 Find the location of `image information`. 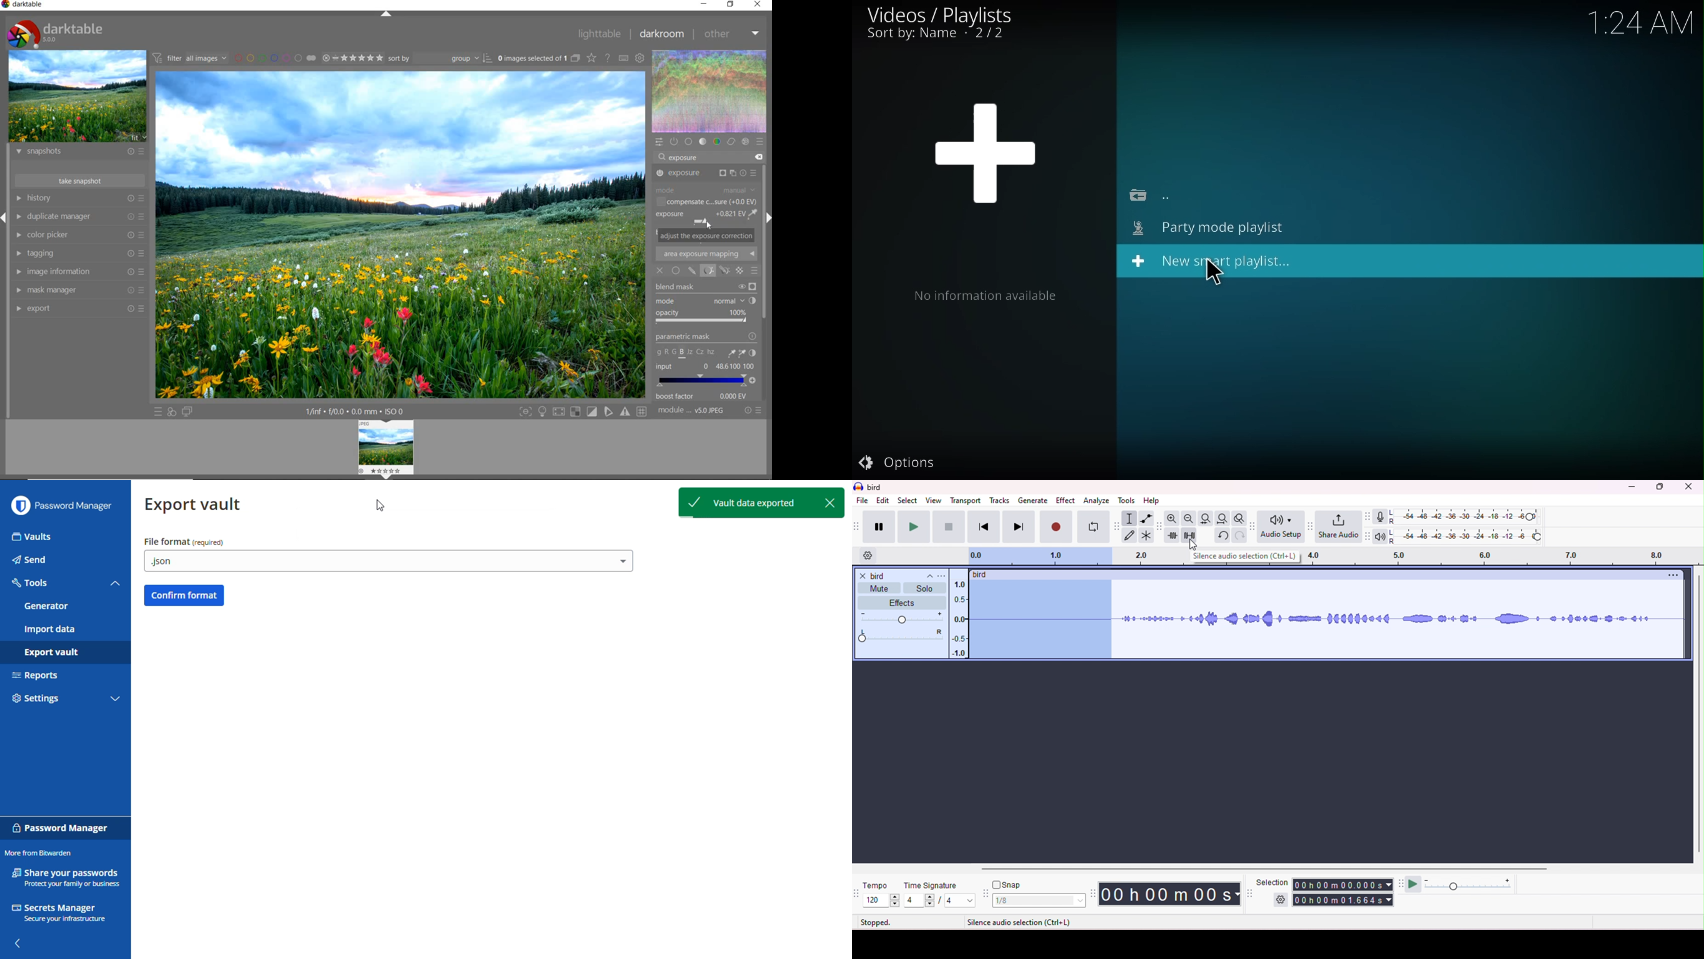

image information is located at coordinates (79, 272).